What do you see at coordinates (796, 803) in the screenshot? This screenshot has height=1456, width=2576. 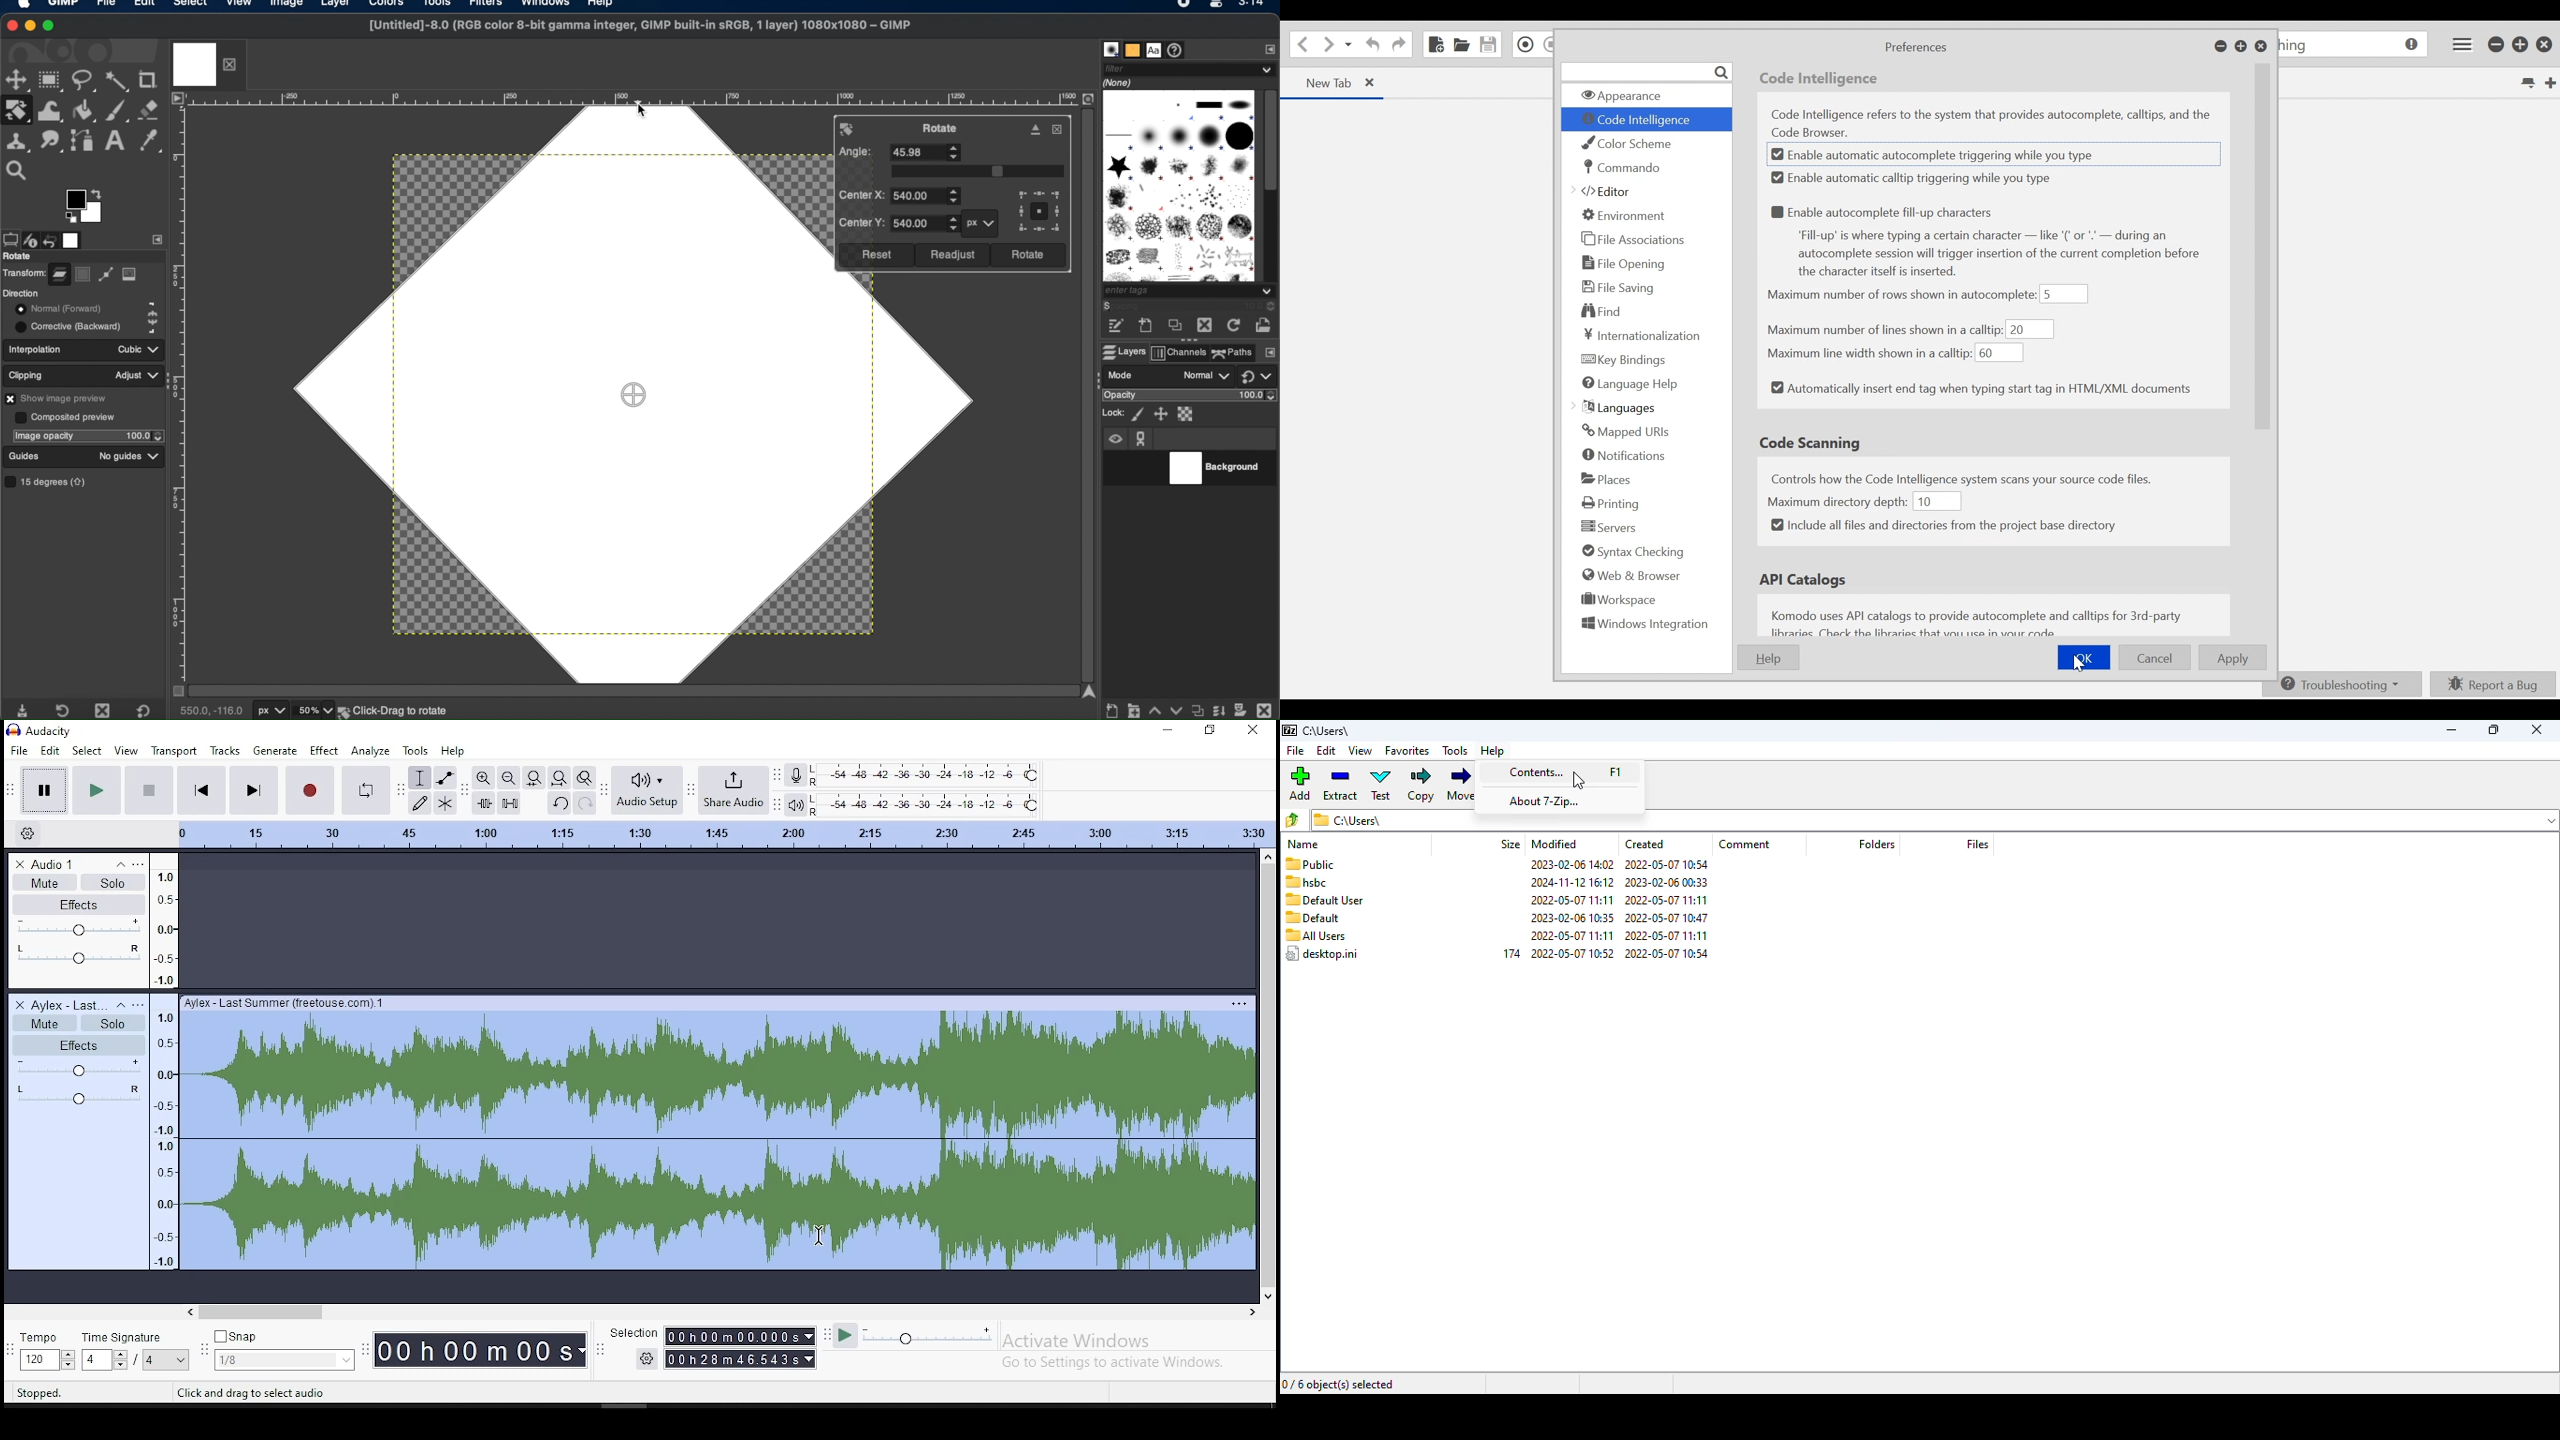 I see `playback meter` at bounding box center [796, 803].